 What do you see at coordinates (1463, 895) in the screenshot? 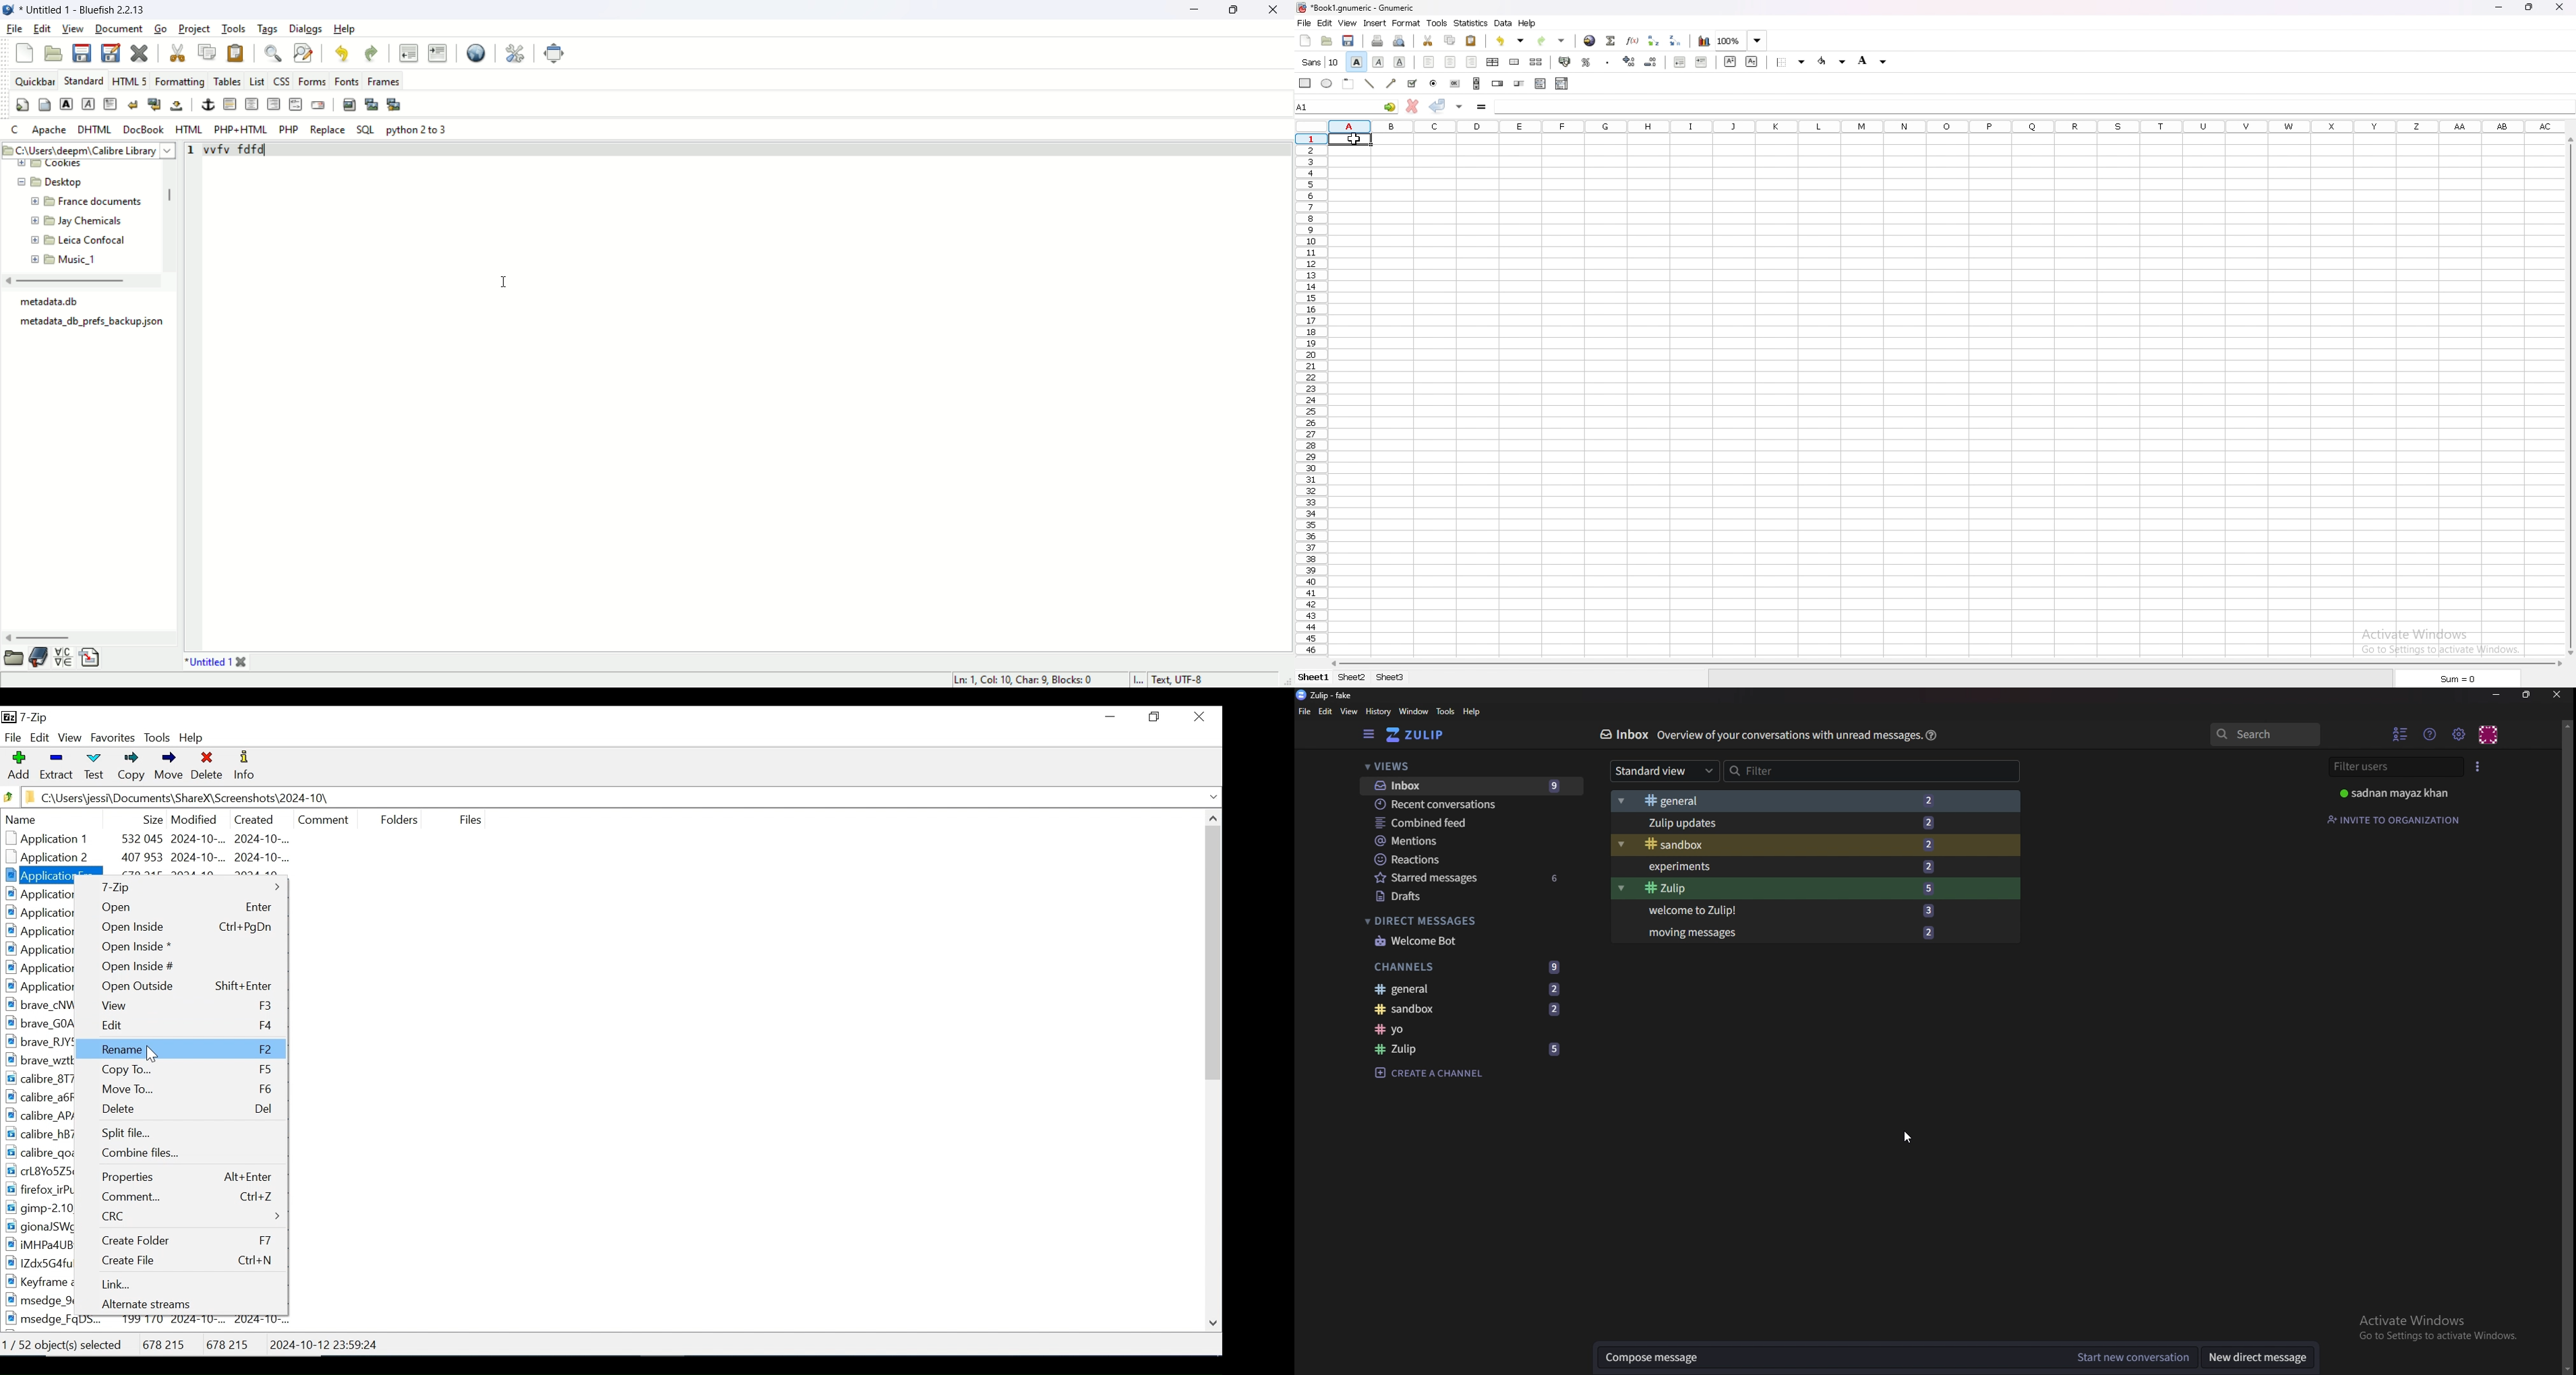
I see `drafts` at bounding box center [1463, 895].